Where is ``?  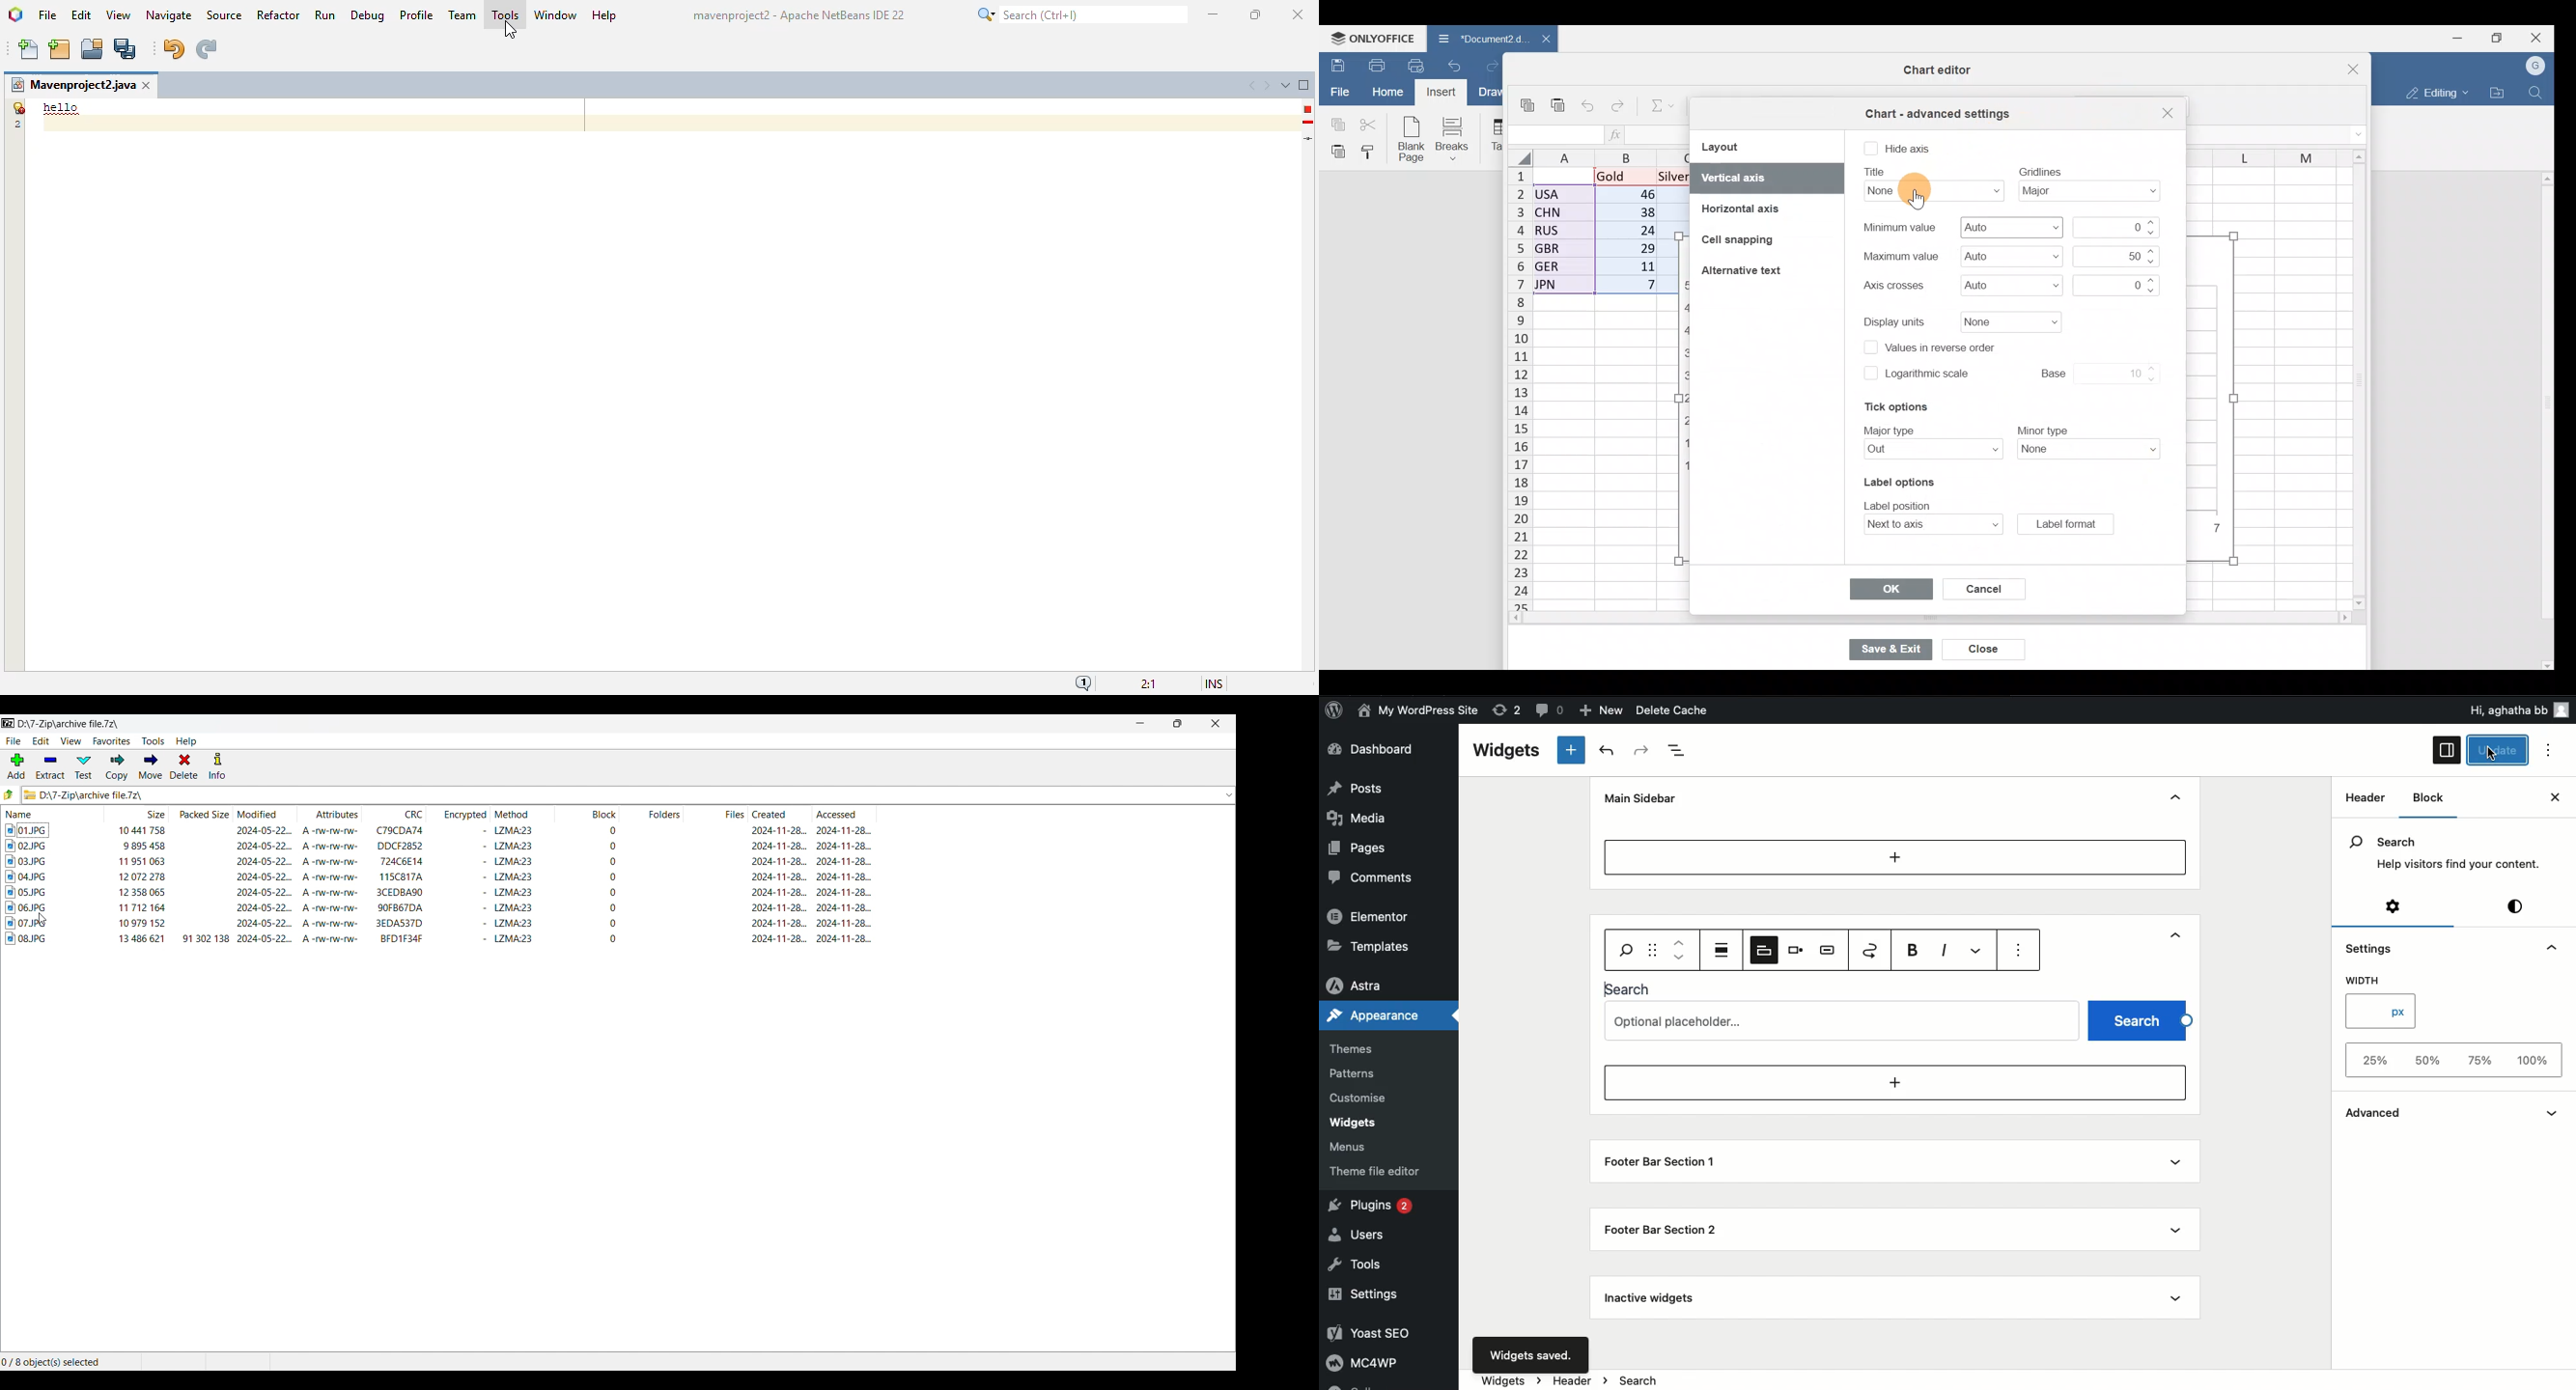  is located at coordinates (1552, 712).